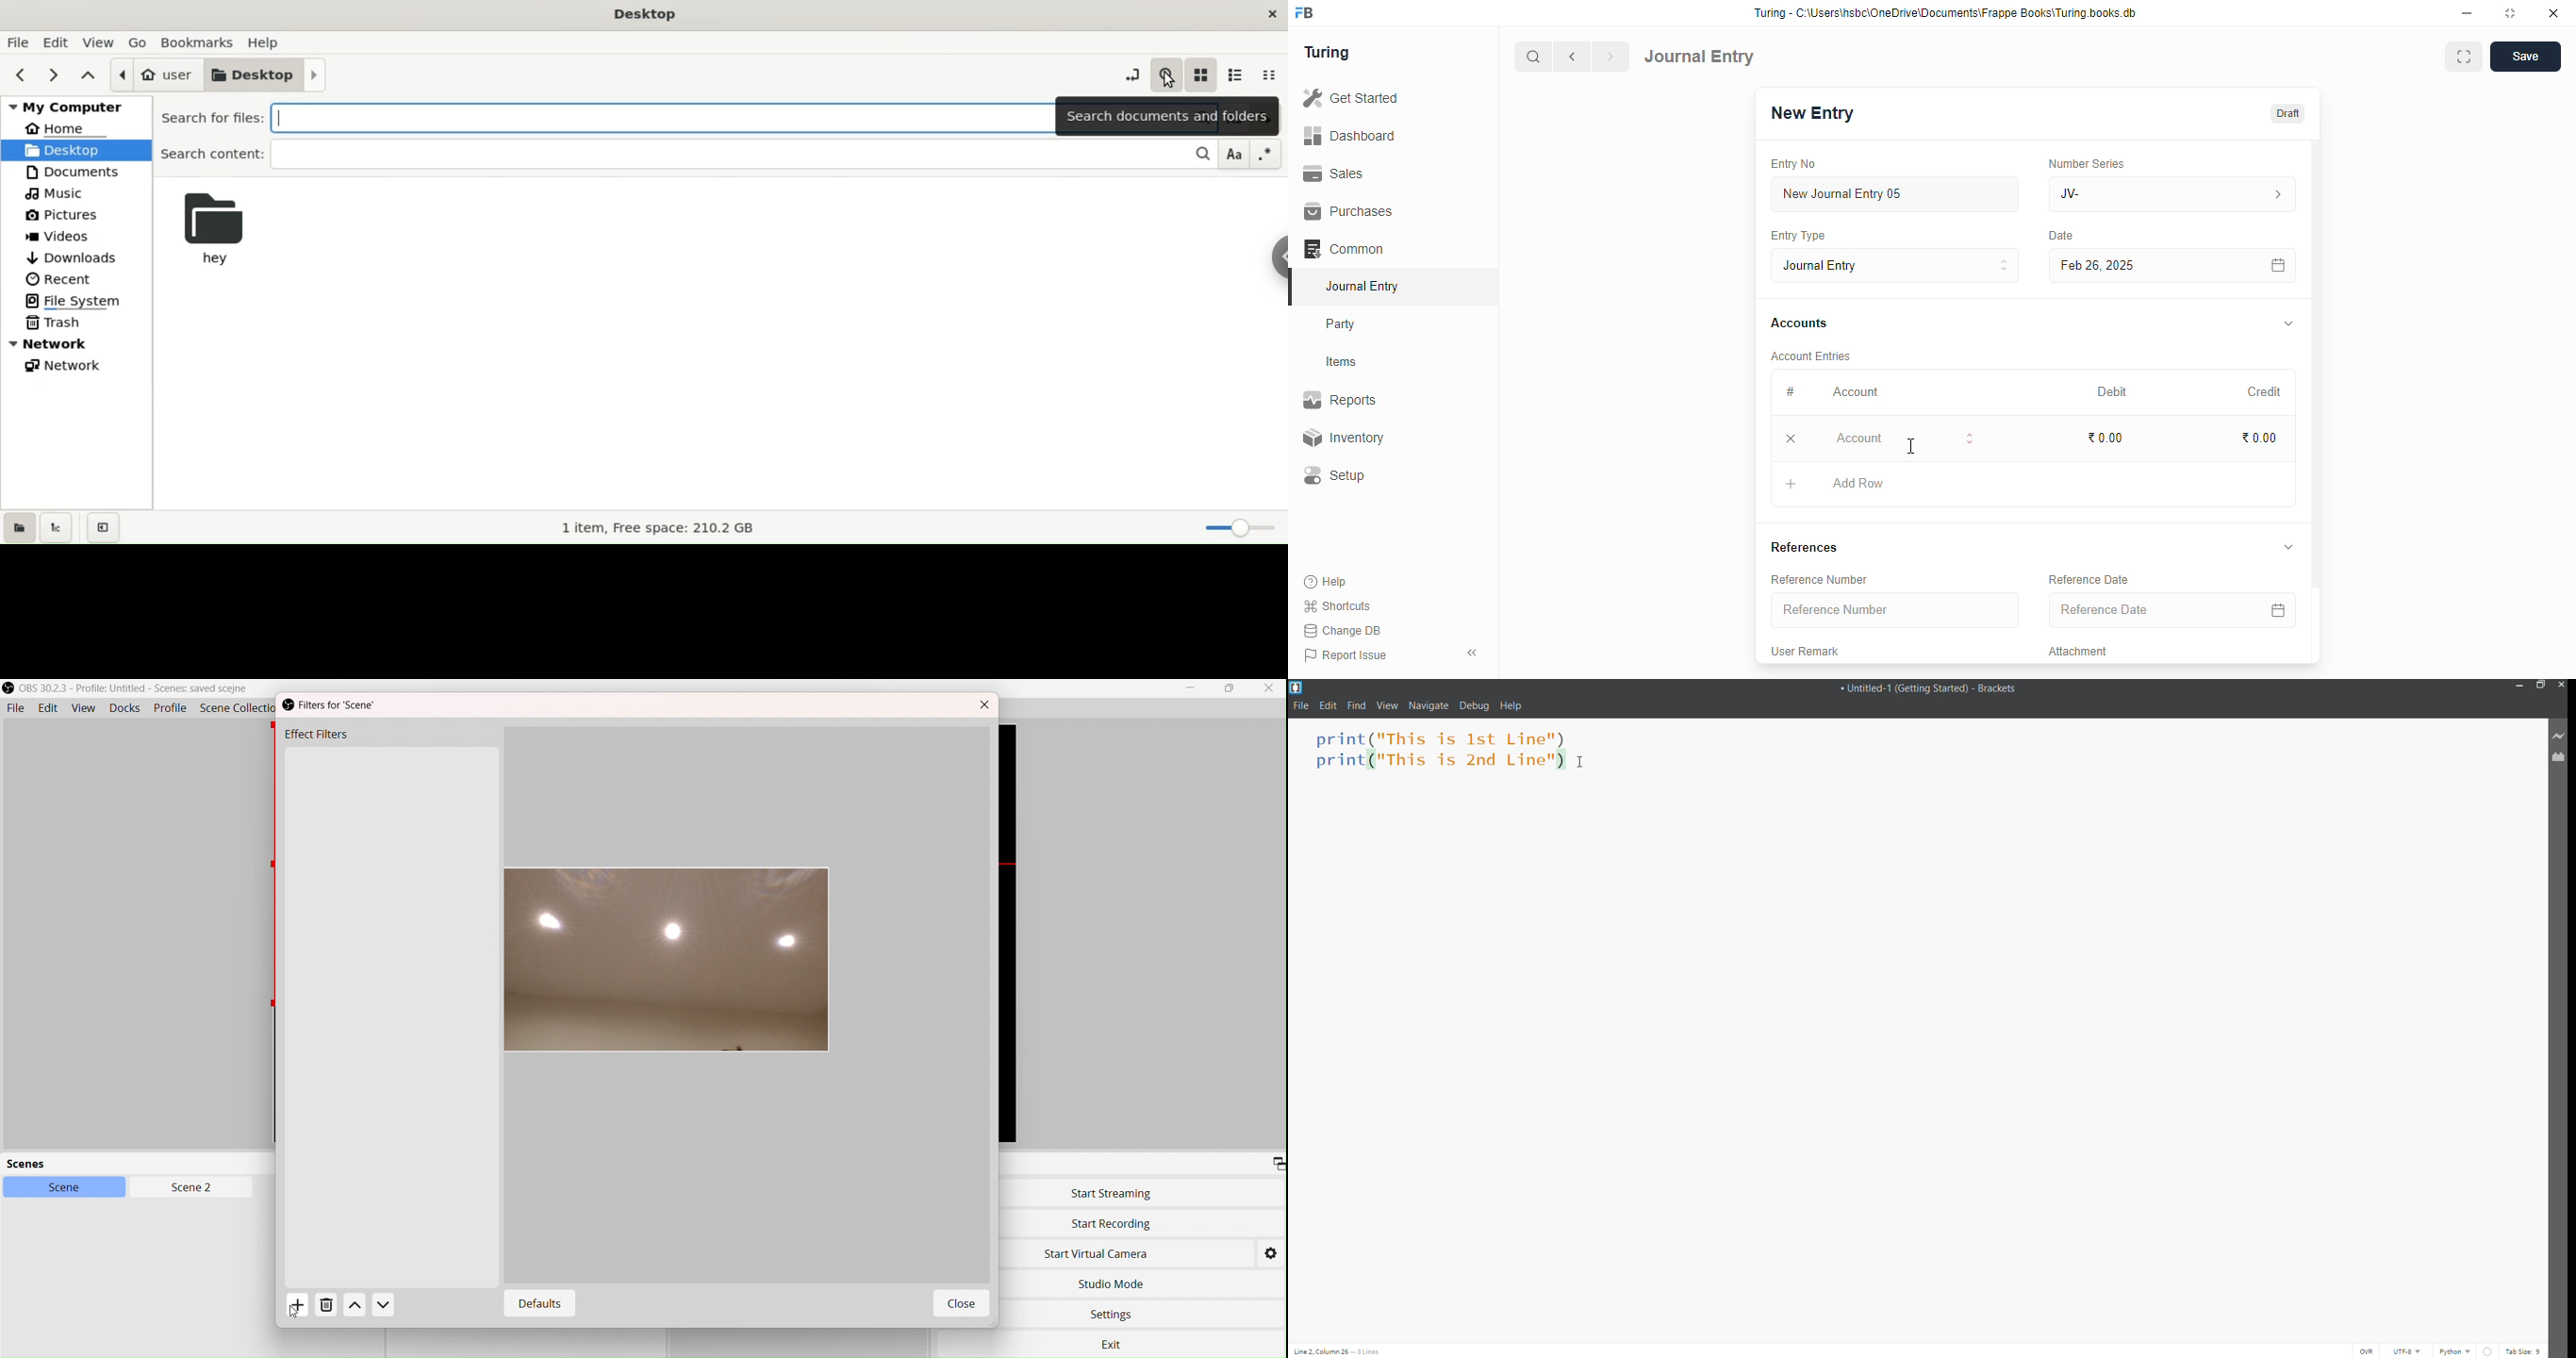 Image resolution: width=2576 pixels, height=1372 pixels. Describe the element at coordinates (1799, 323) in the screenshot. I see `accounts` at that location.